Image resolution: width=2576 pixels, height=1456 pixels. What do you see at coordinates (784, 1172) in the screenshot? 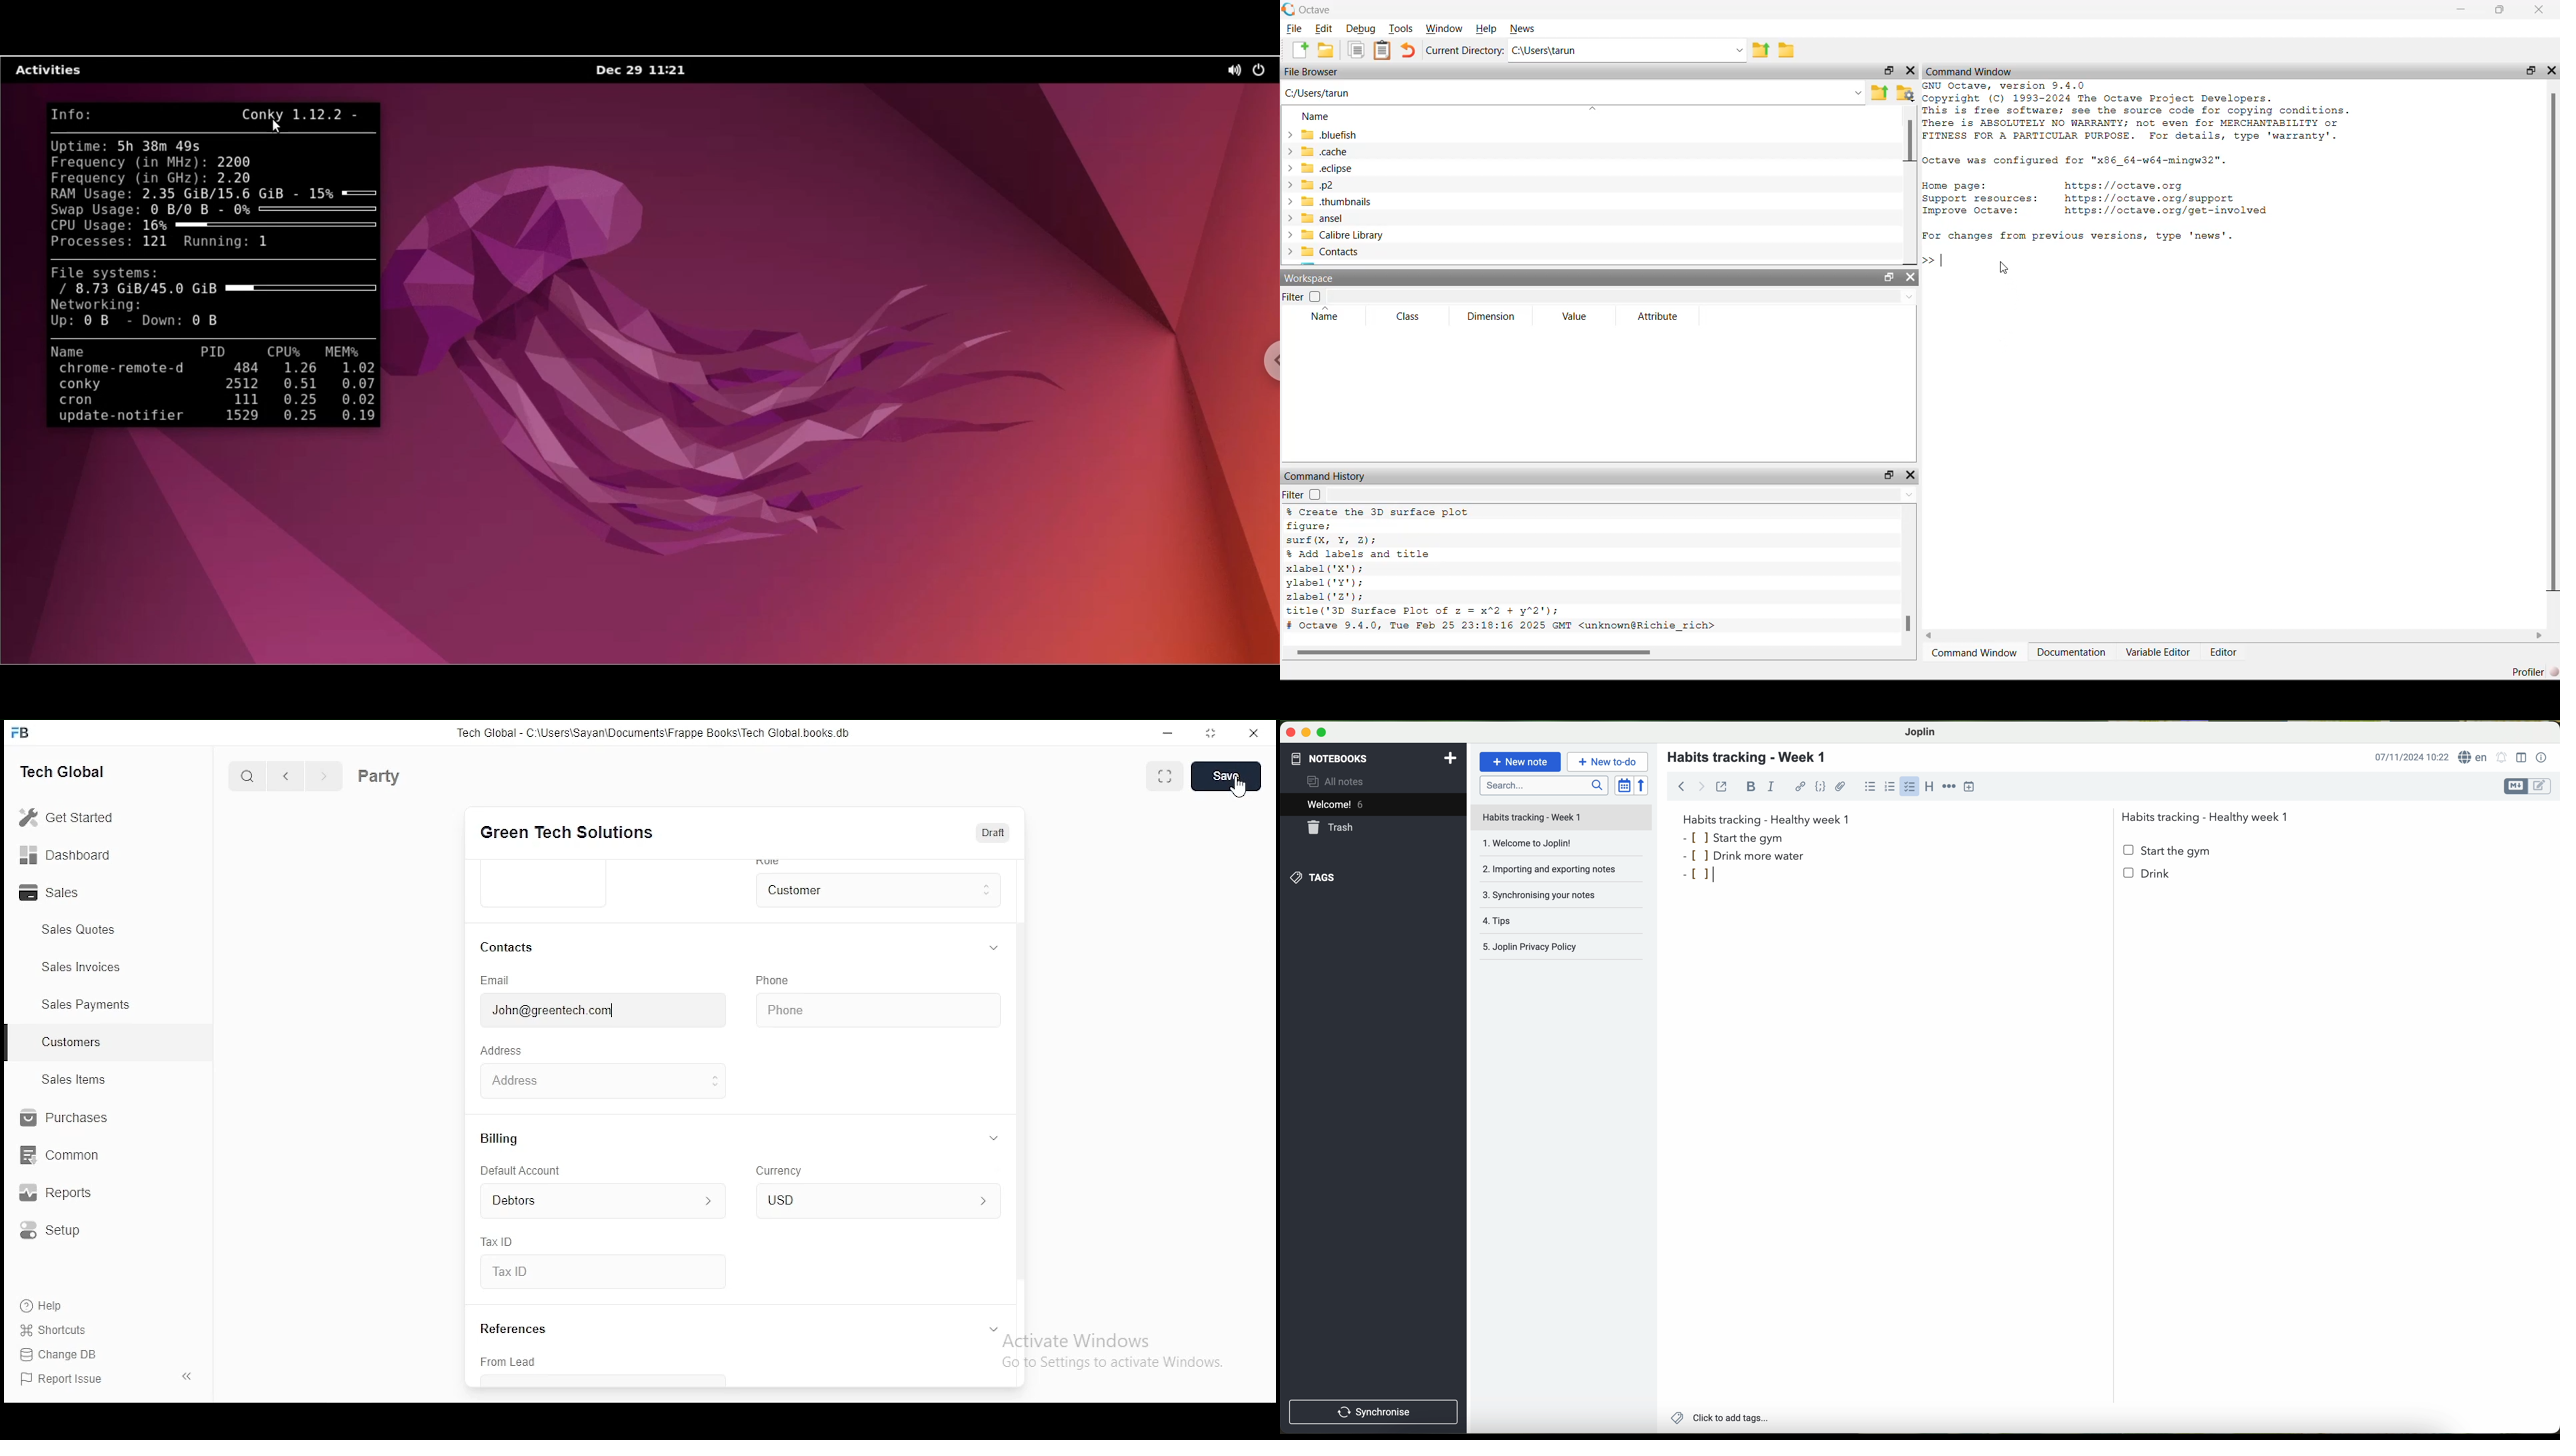
I see `currency` at bounding box center [784, 1172].